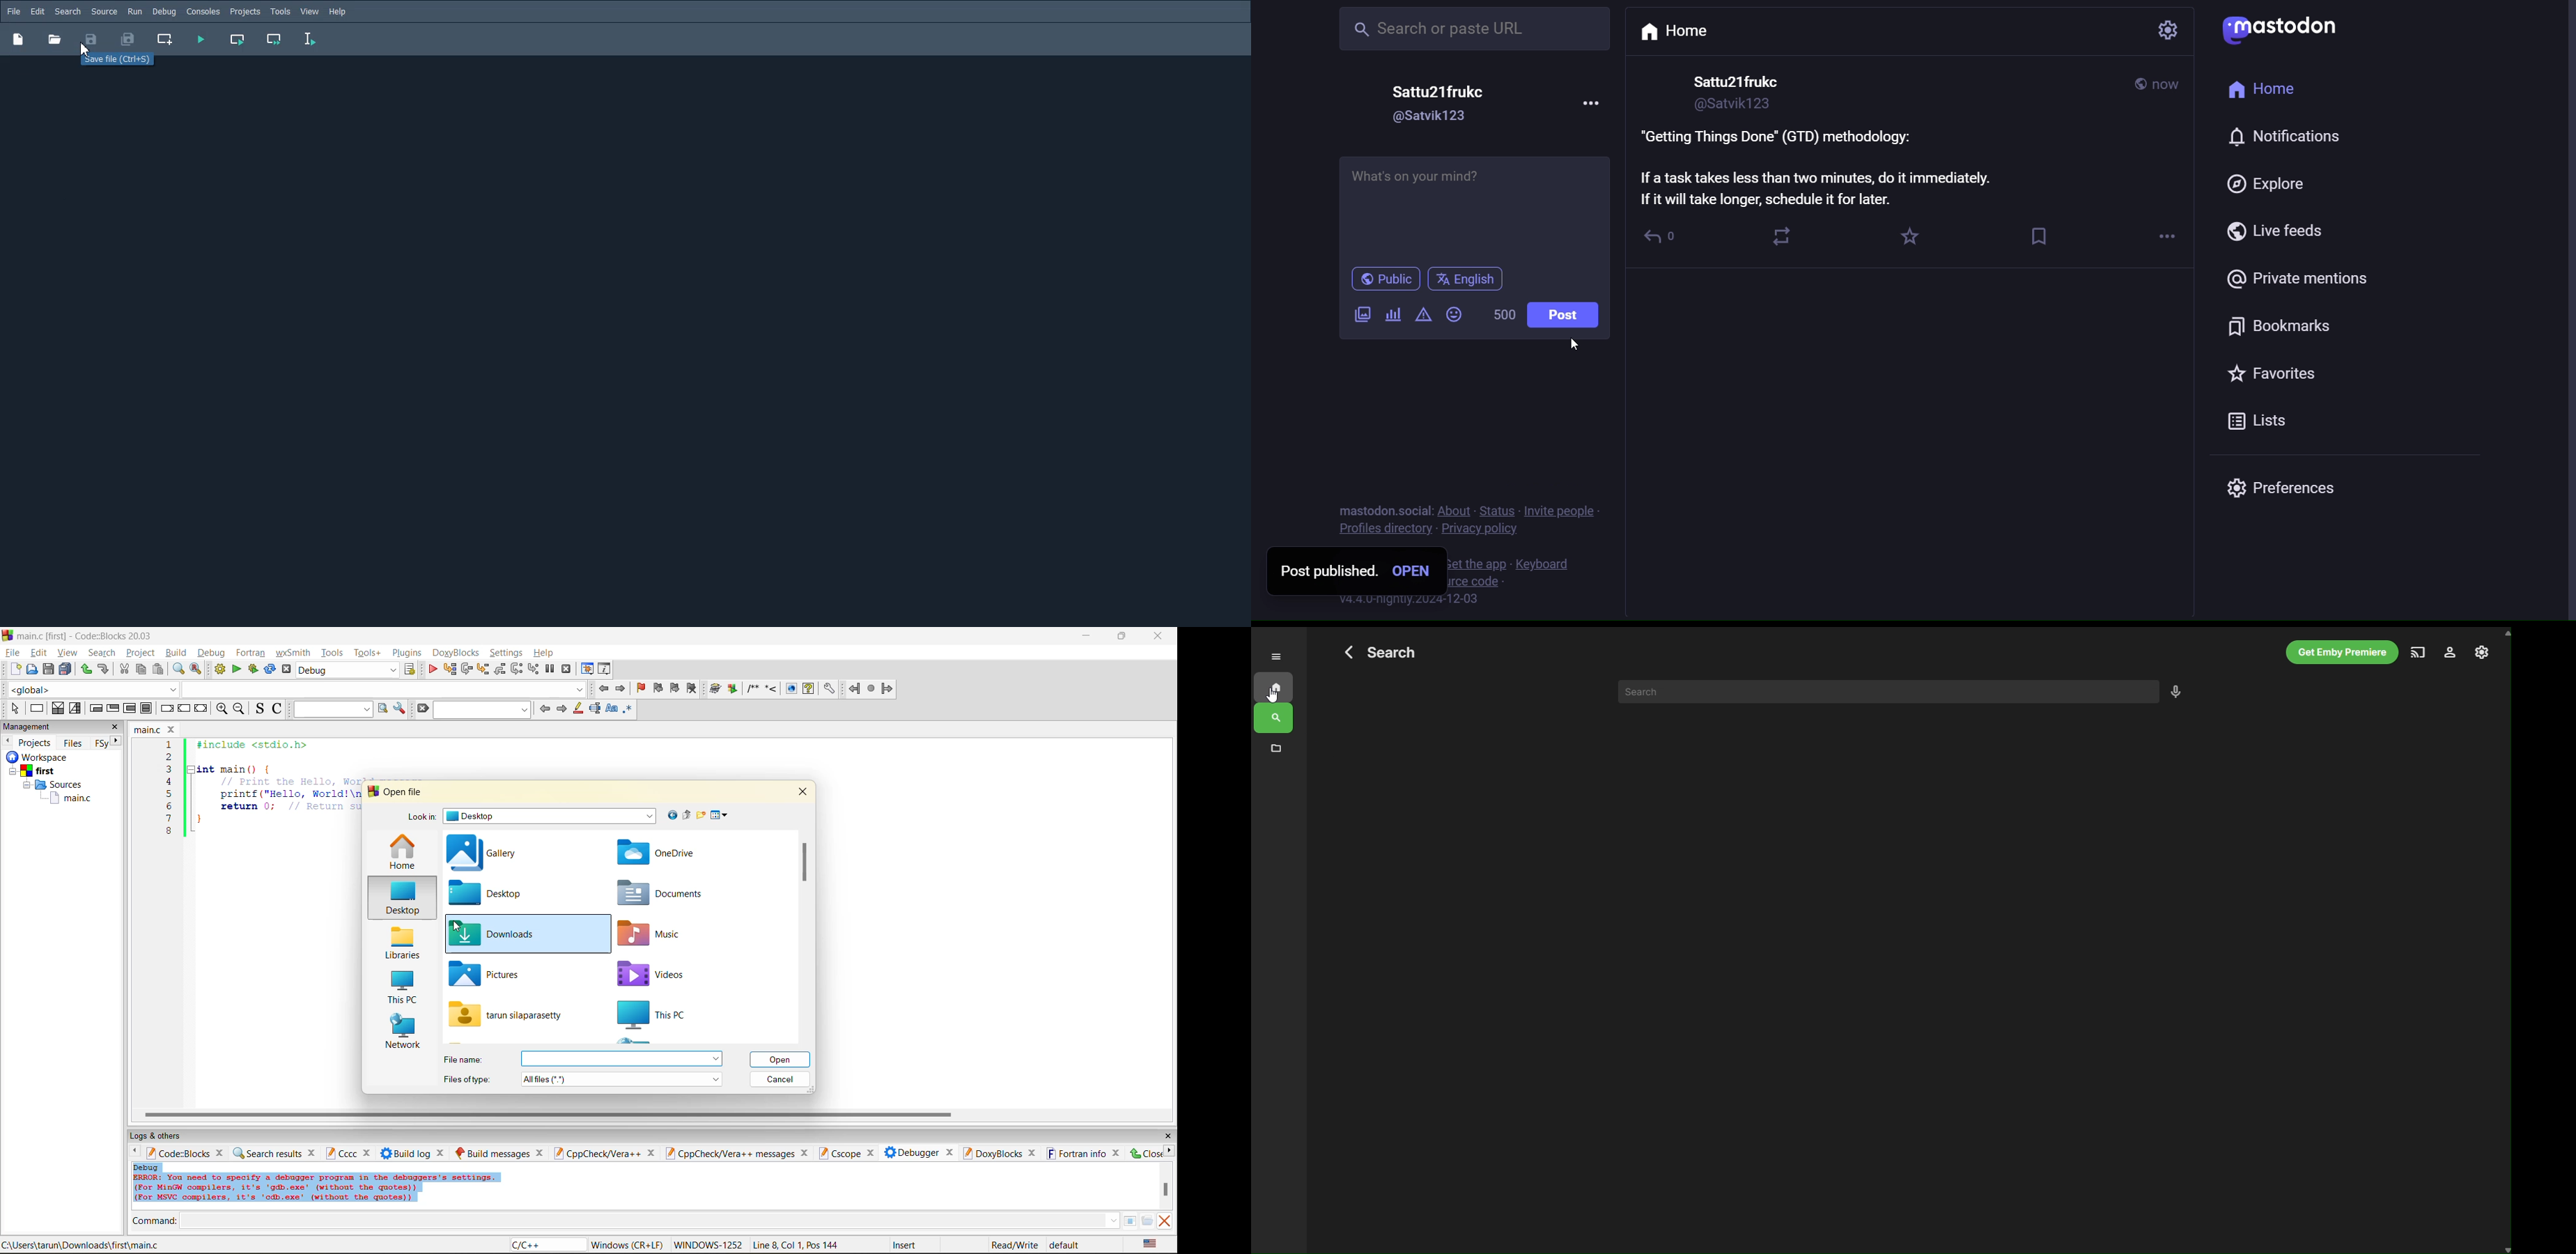 Image resolution: width=2576 pixels, height=1260 pixels. I want to click on toggle source, so click(261, 708).